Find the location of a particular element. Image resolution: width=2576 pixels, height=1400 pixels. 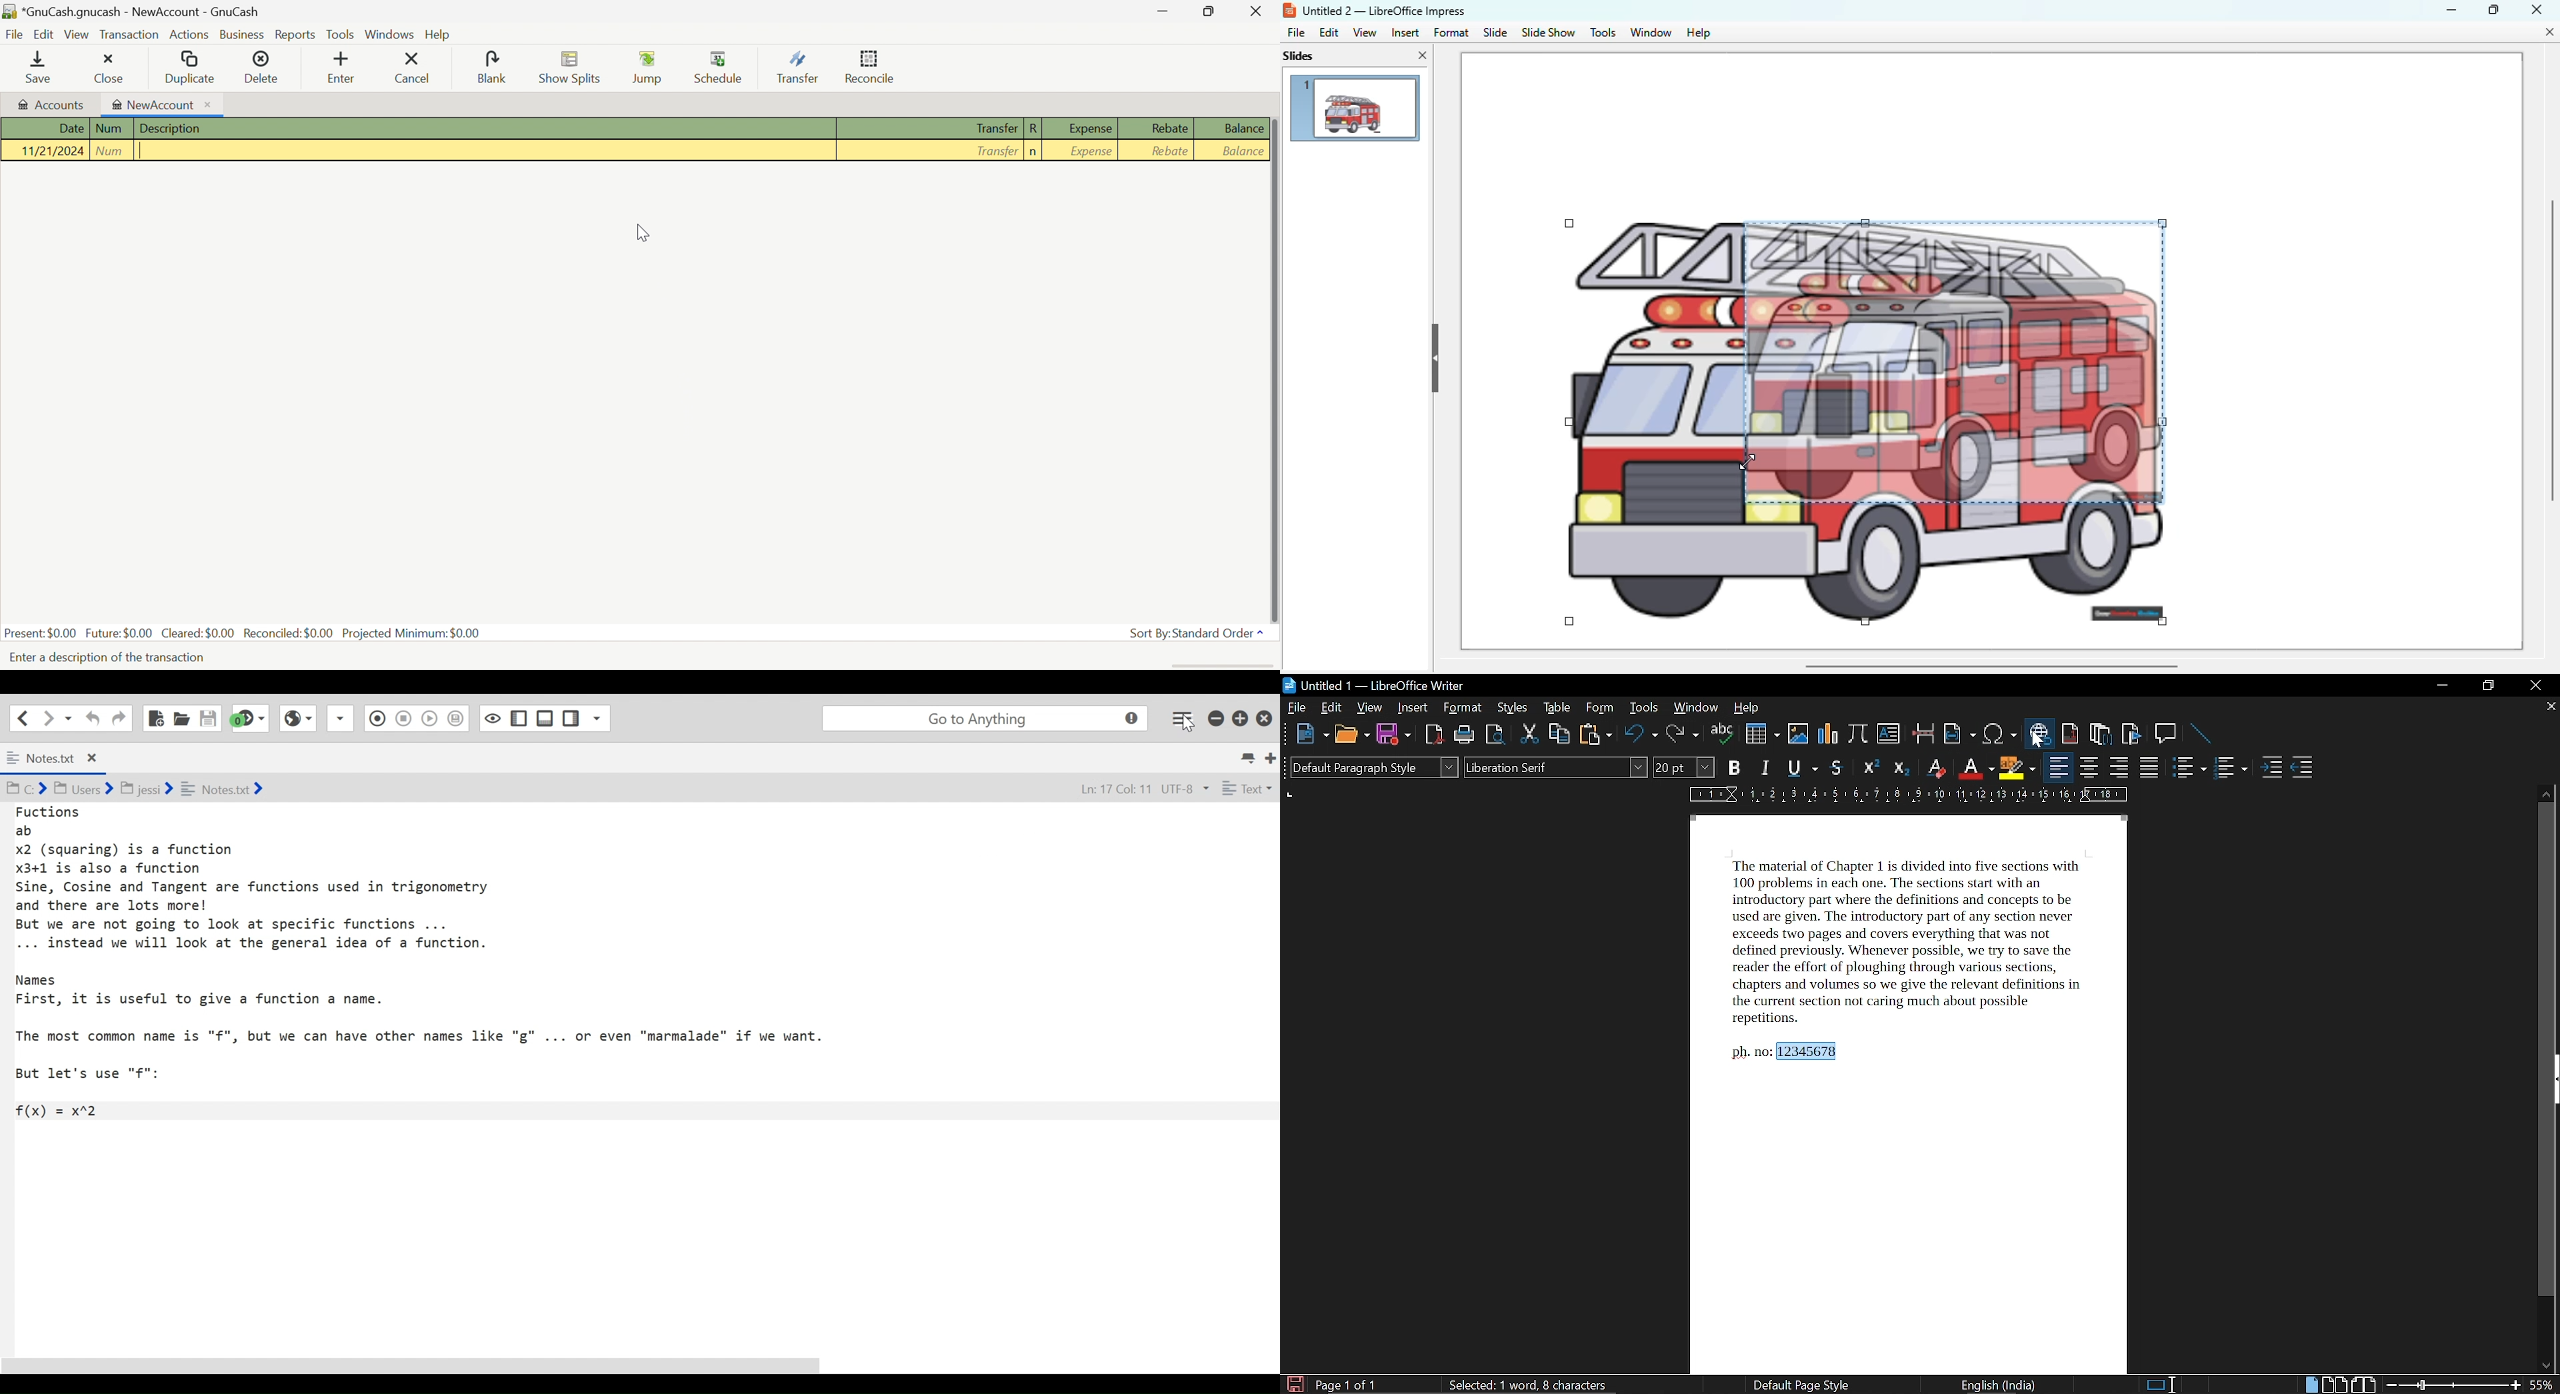

slide 1 preview is located at coordinates (1354, 108).